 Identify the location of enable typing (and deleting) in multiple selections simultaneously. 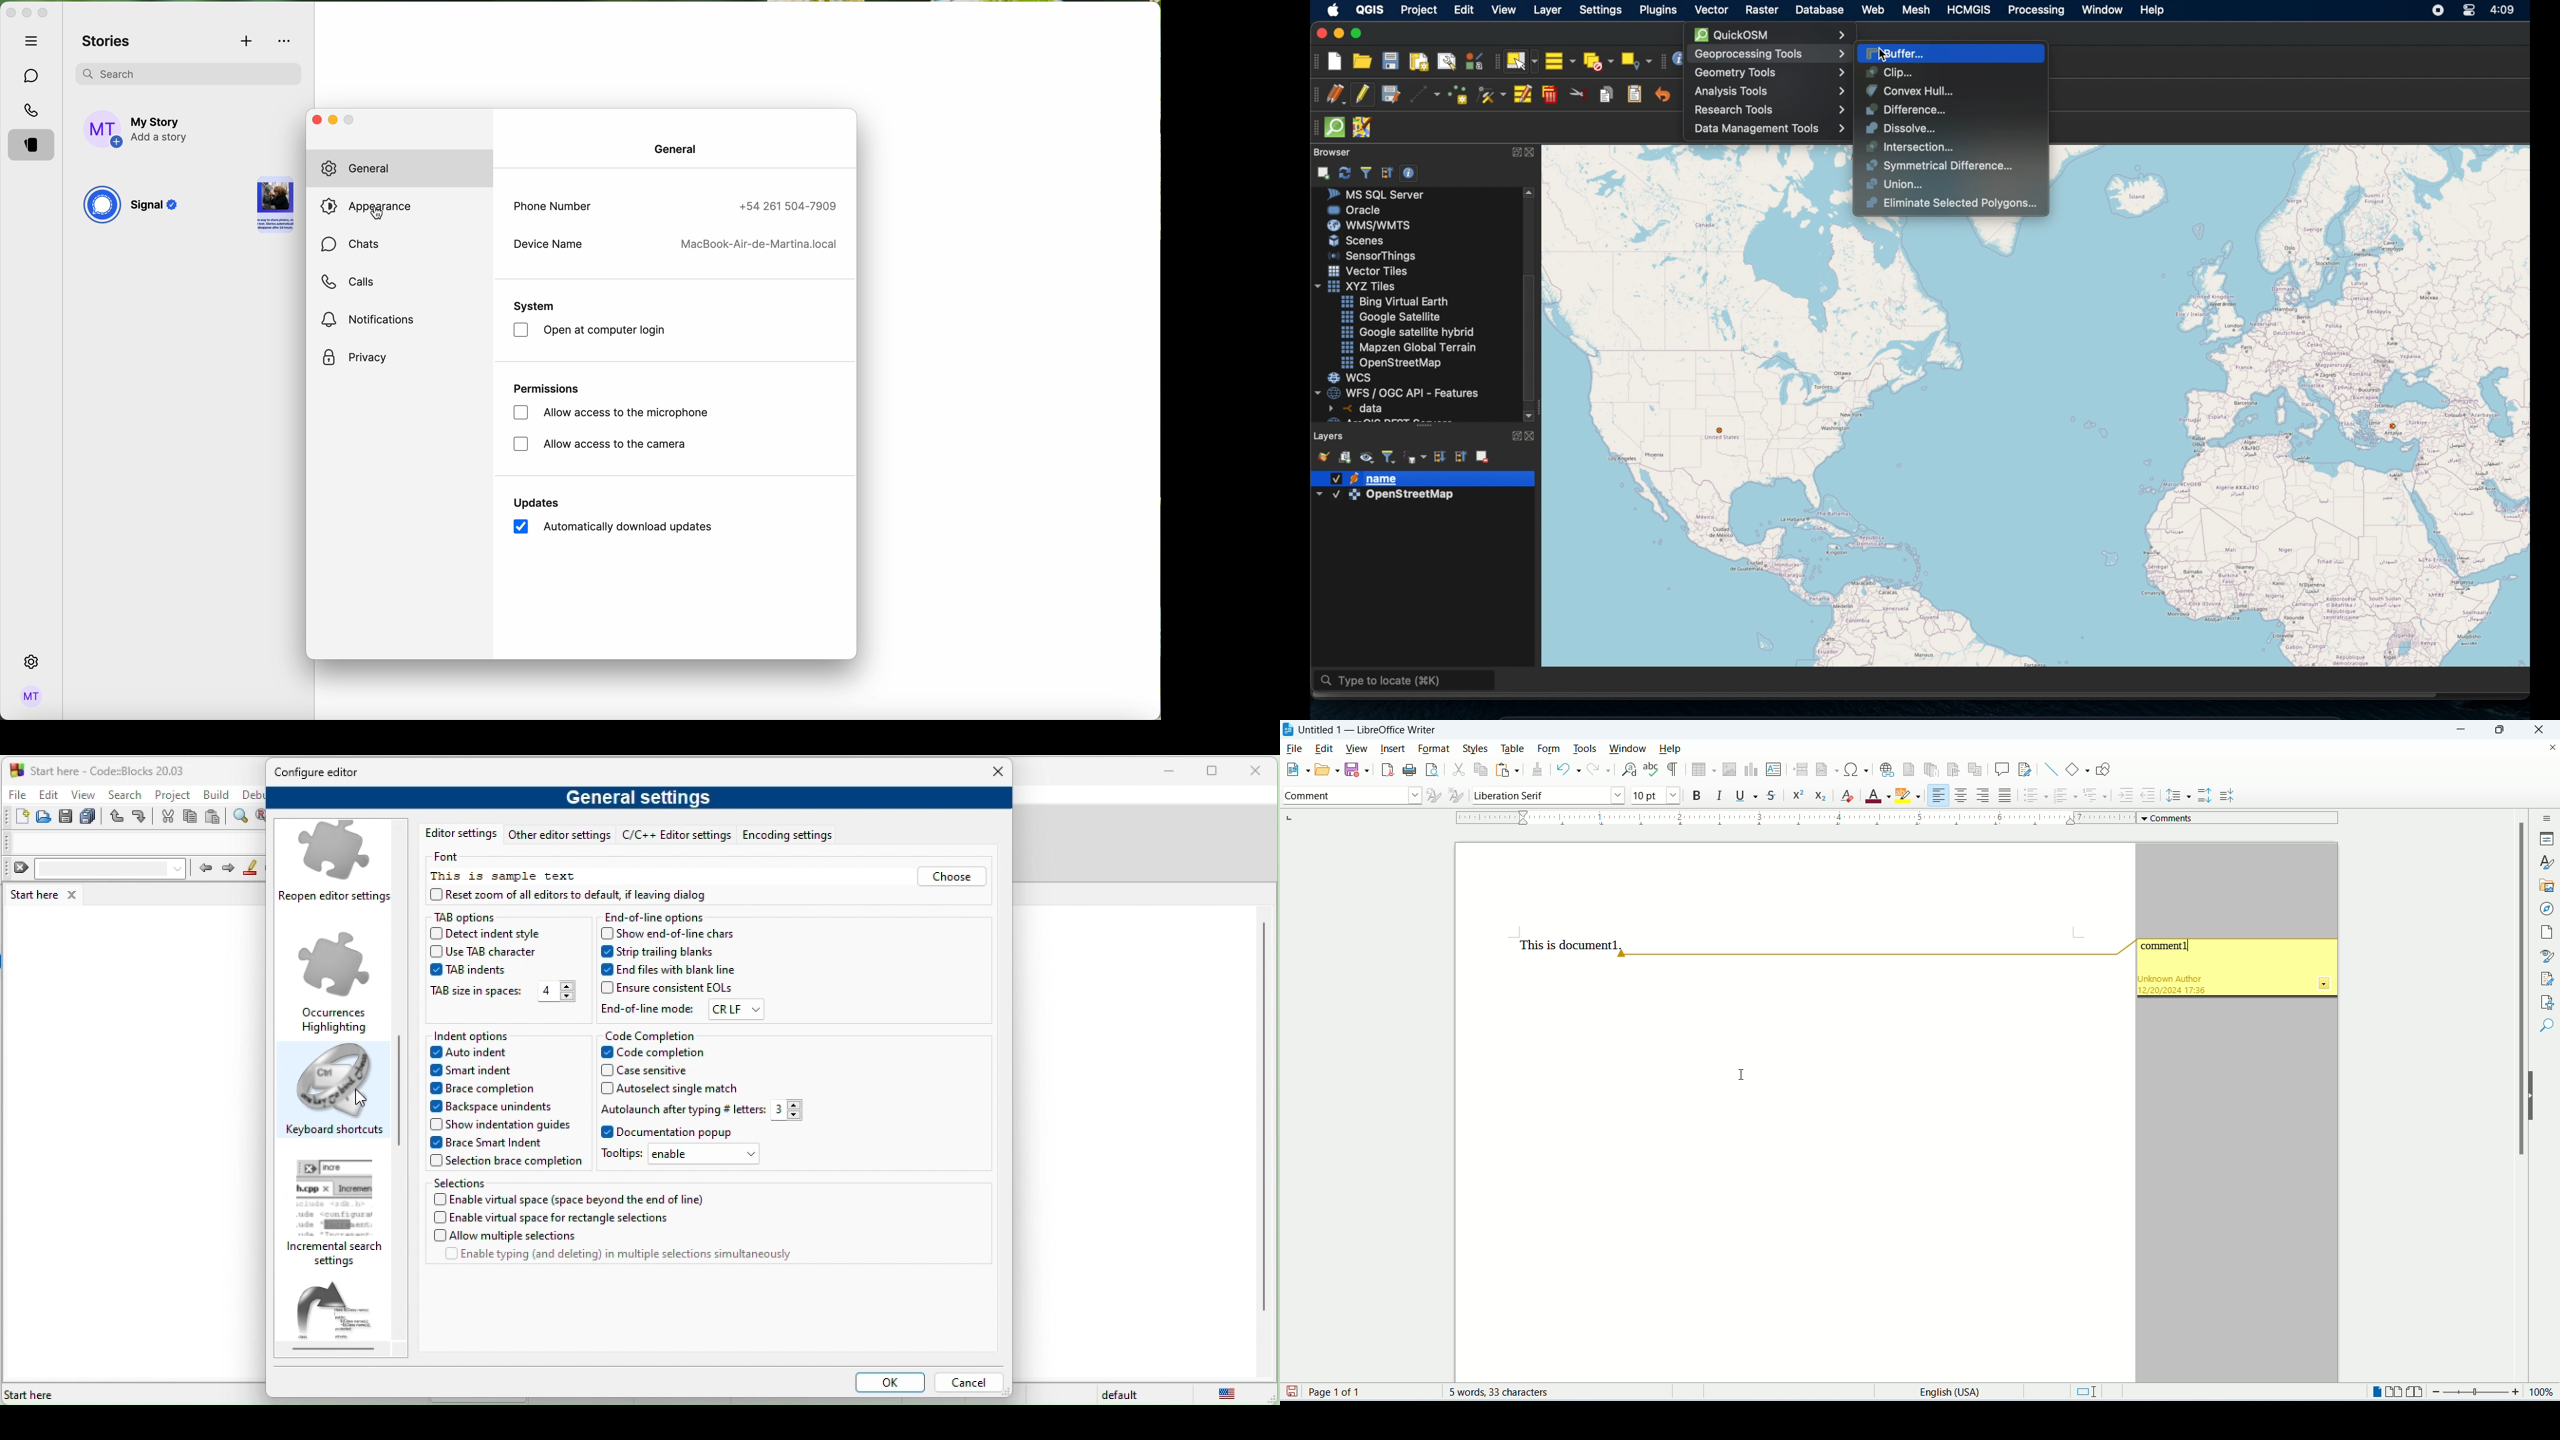
(618, 1258).